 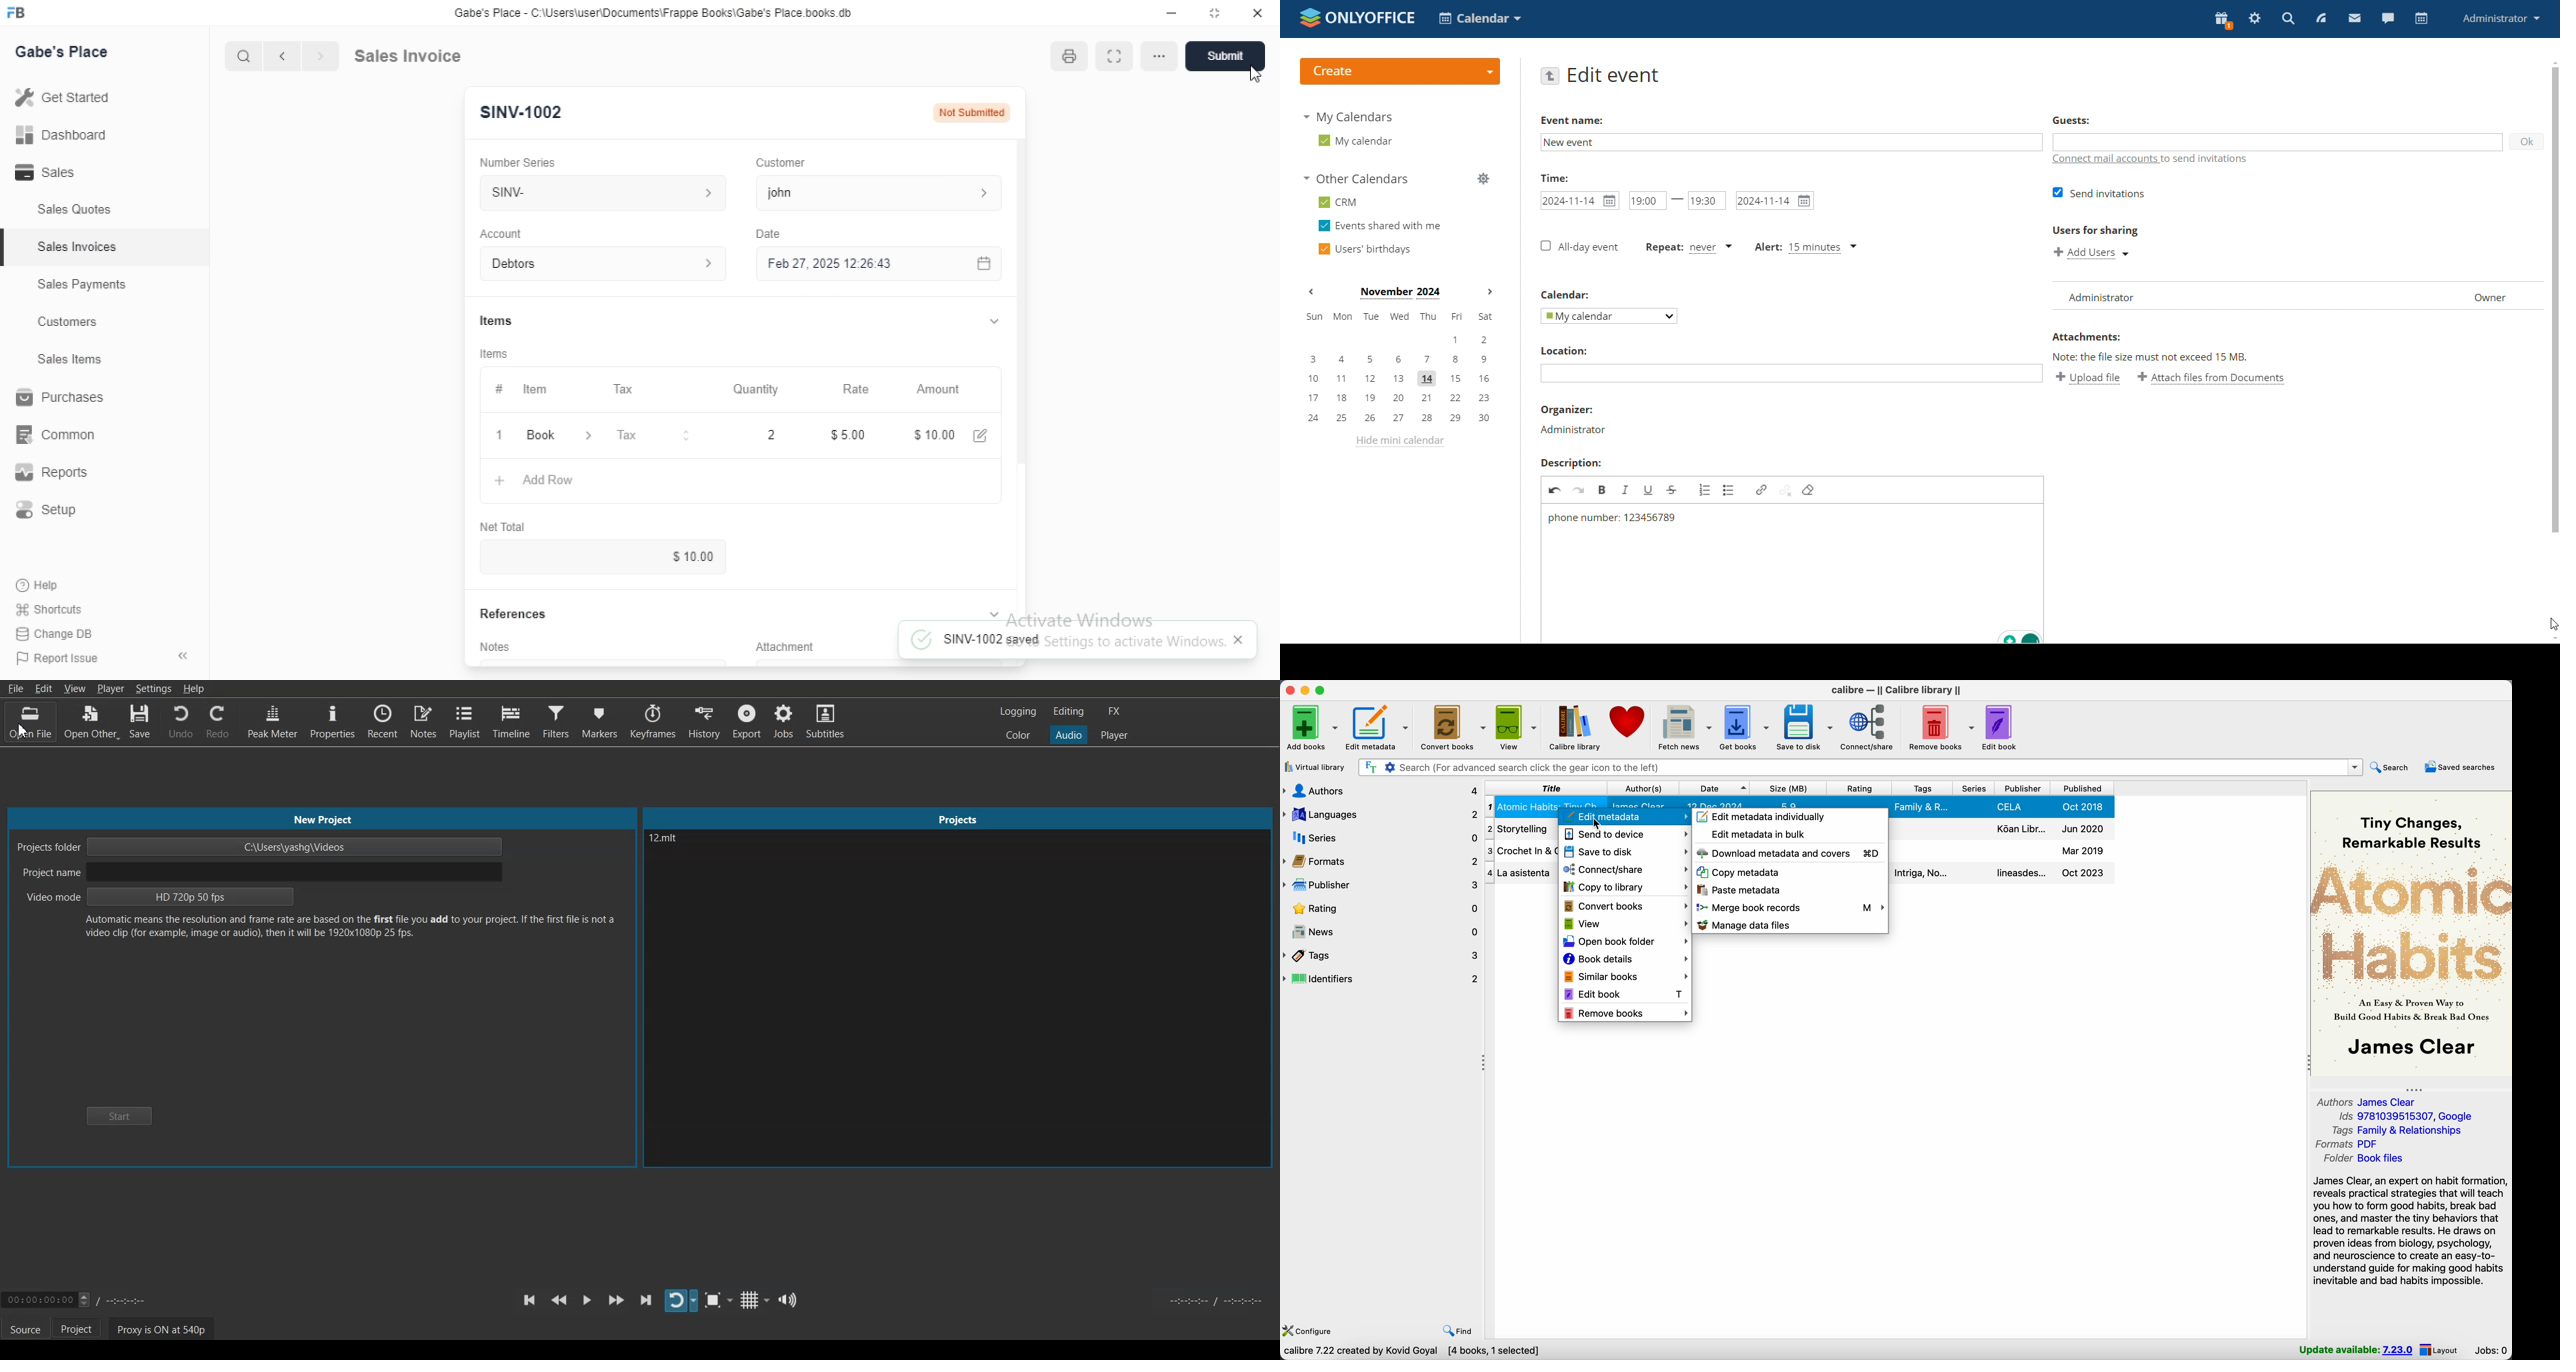 What do you see at coordinates (2411, 933) in the screenshot?
I see `book cover preview` at bounding box center [2411, 933].